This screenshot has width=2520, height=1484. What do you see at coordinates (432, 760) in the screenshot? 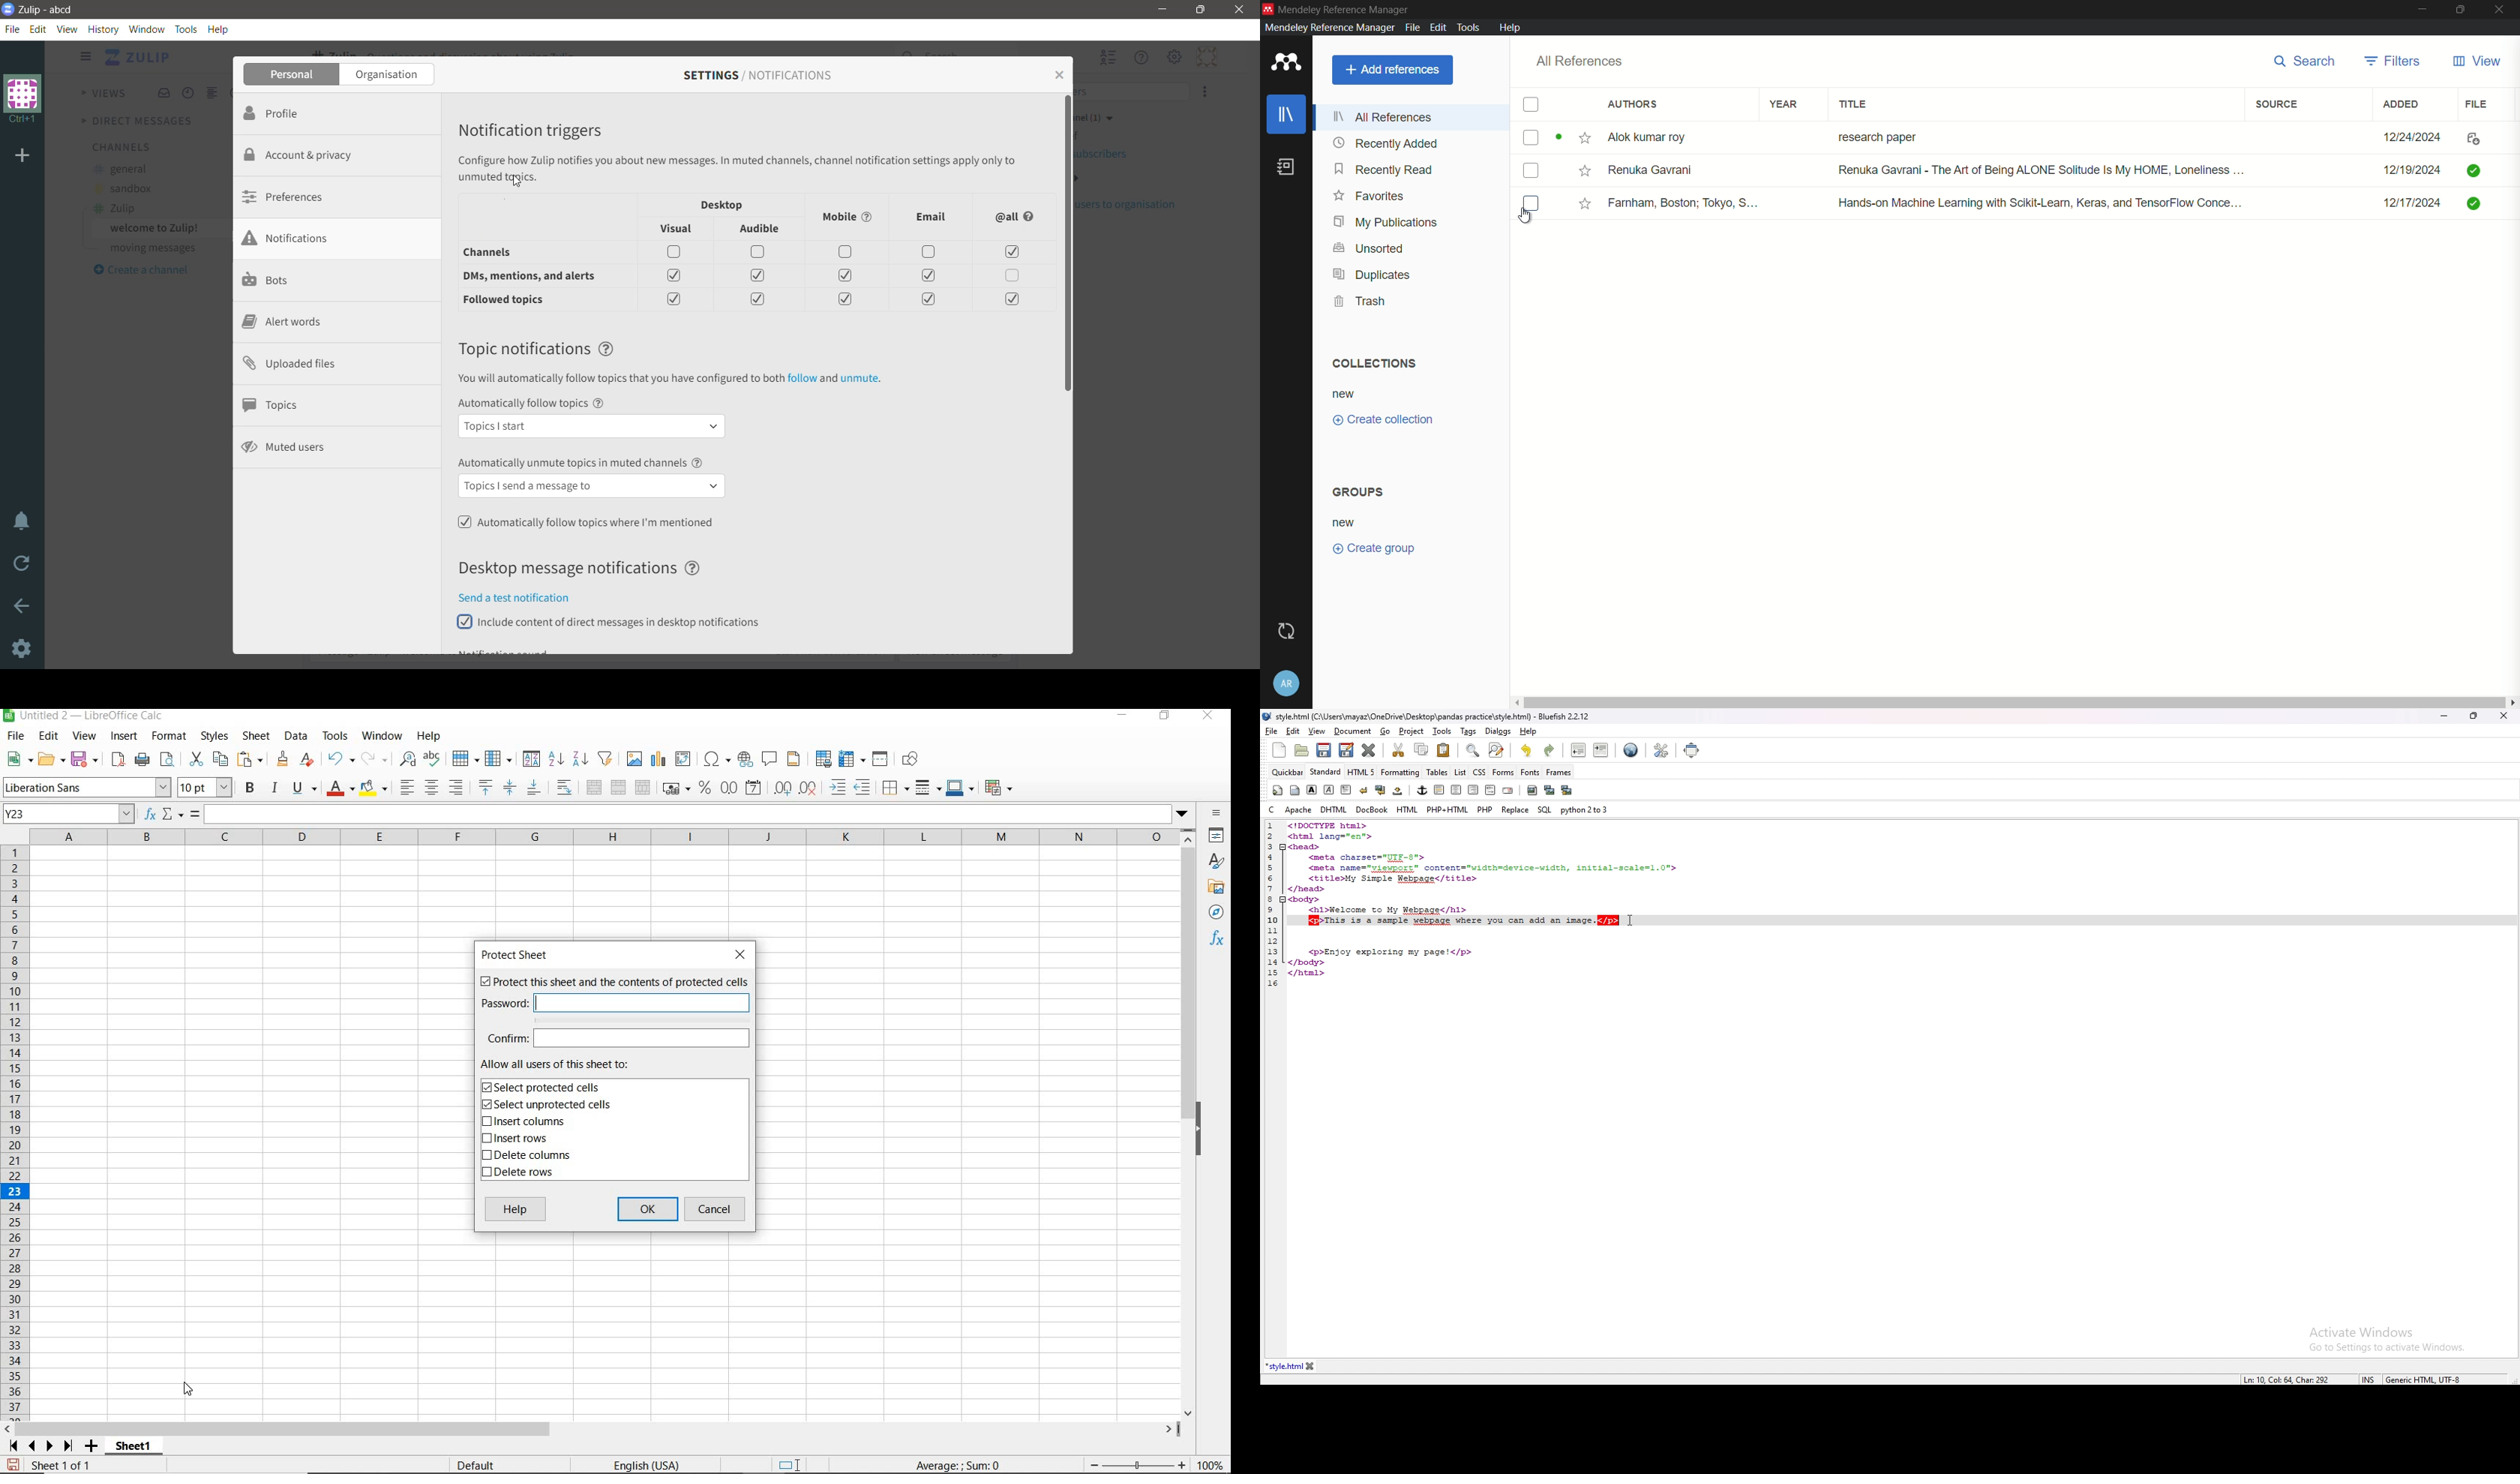
I see `` at bounding box center [432, 760].